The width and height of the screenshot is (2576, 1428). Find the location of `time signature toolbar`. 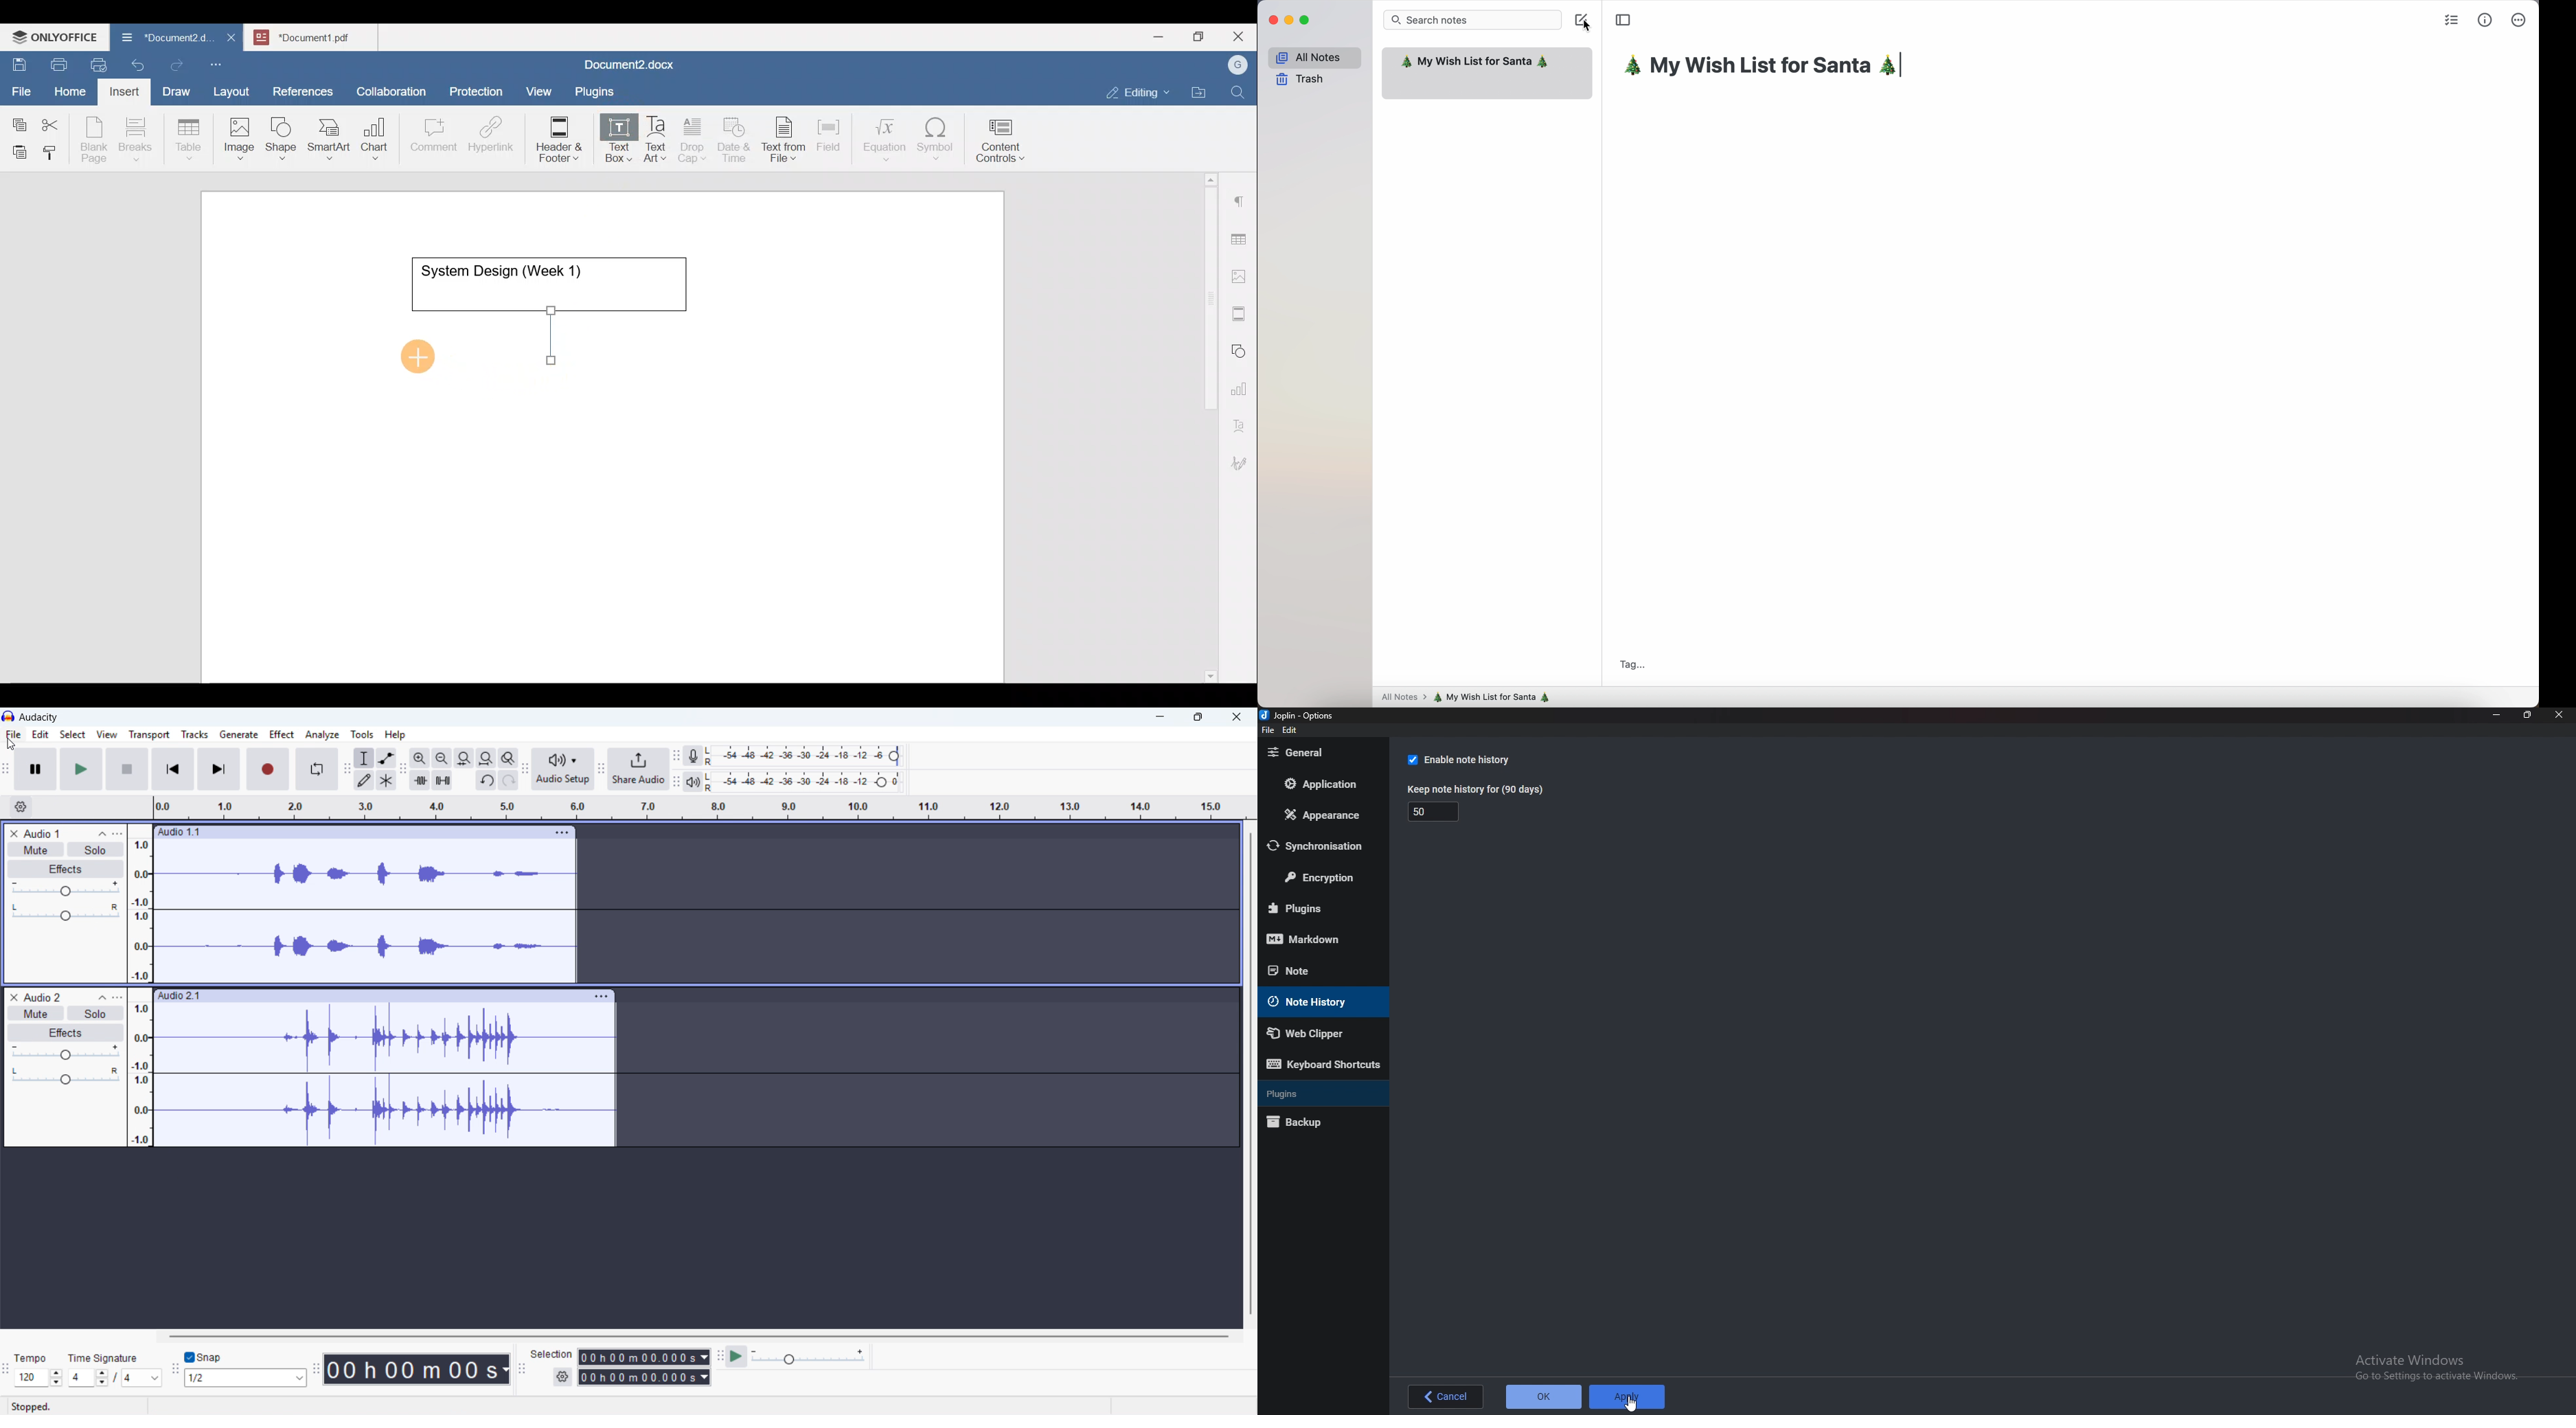

time signature toolbar is located at coordinates (6, 1369).